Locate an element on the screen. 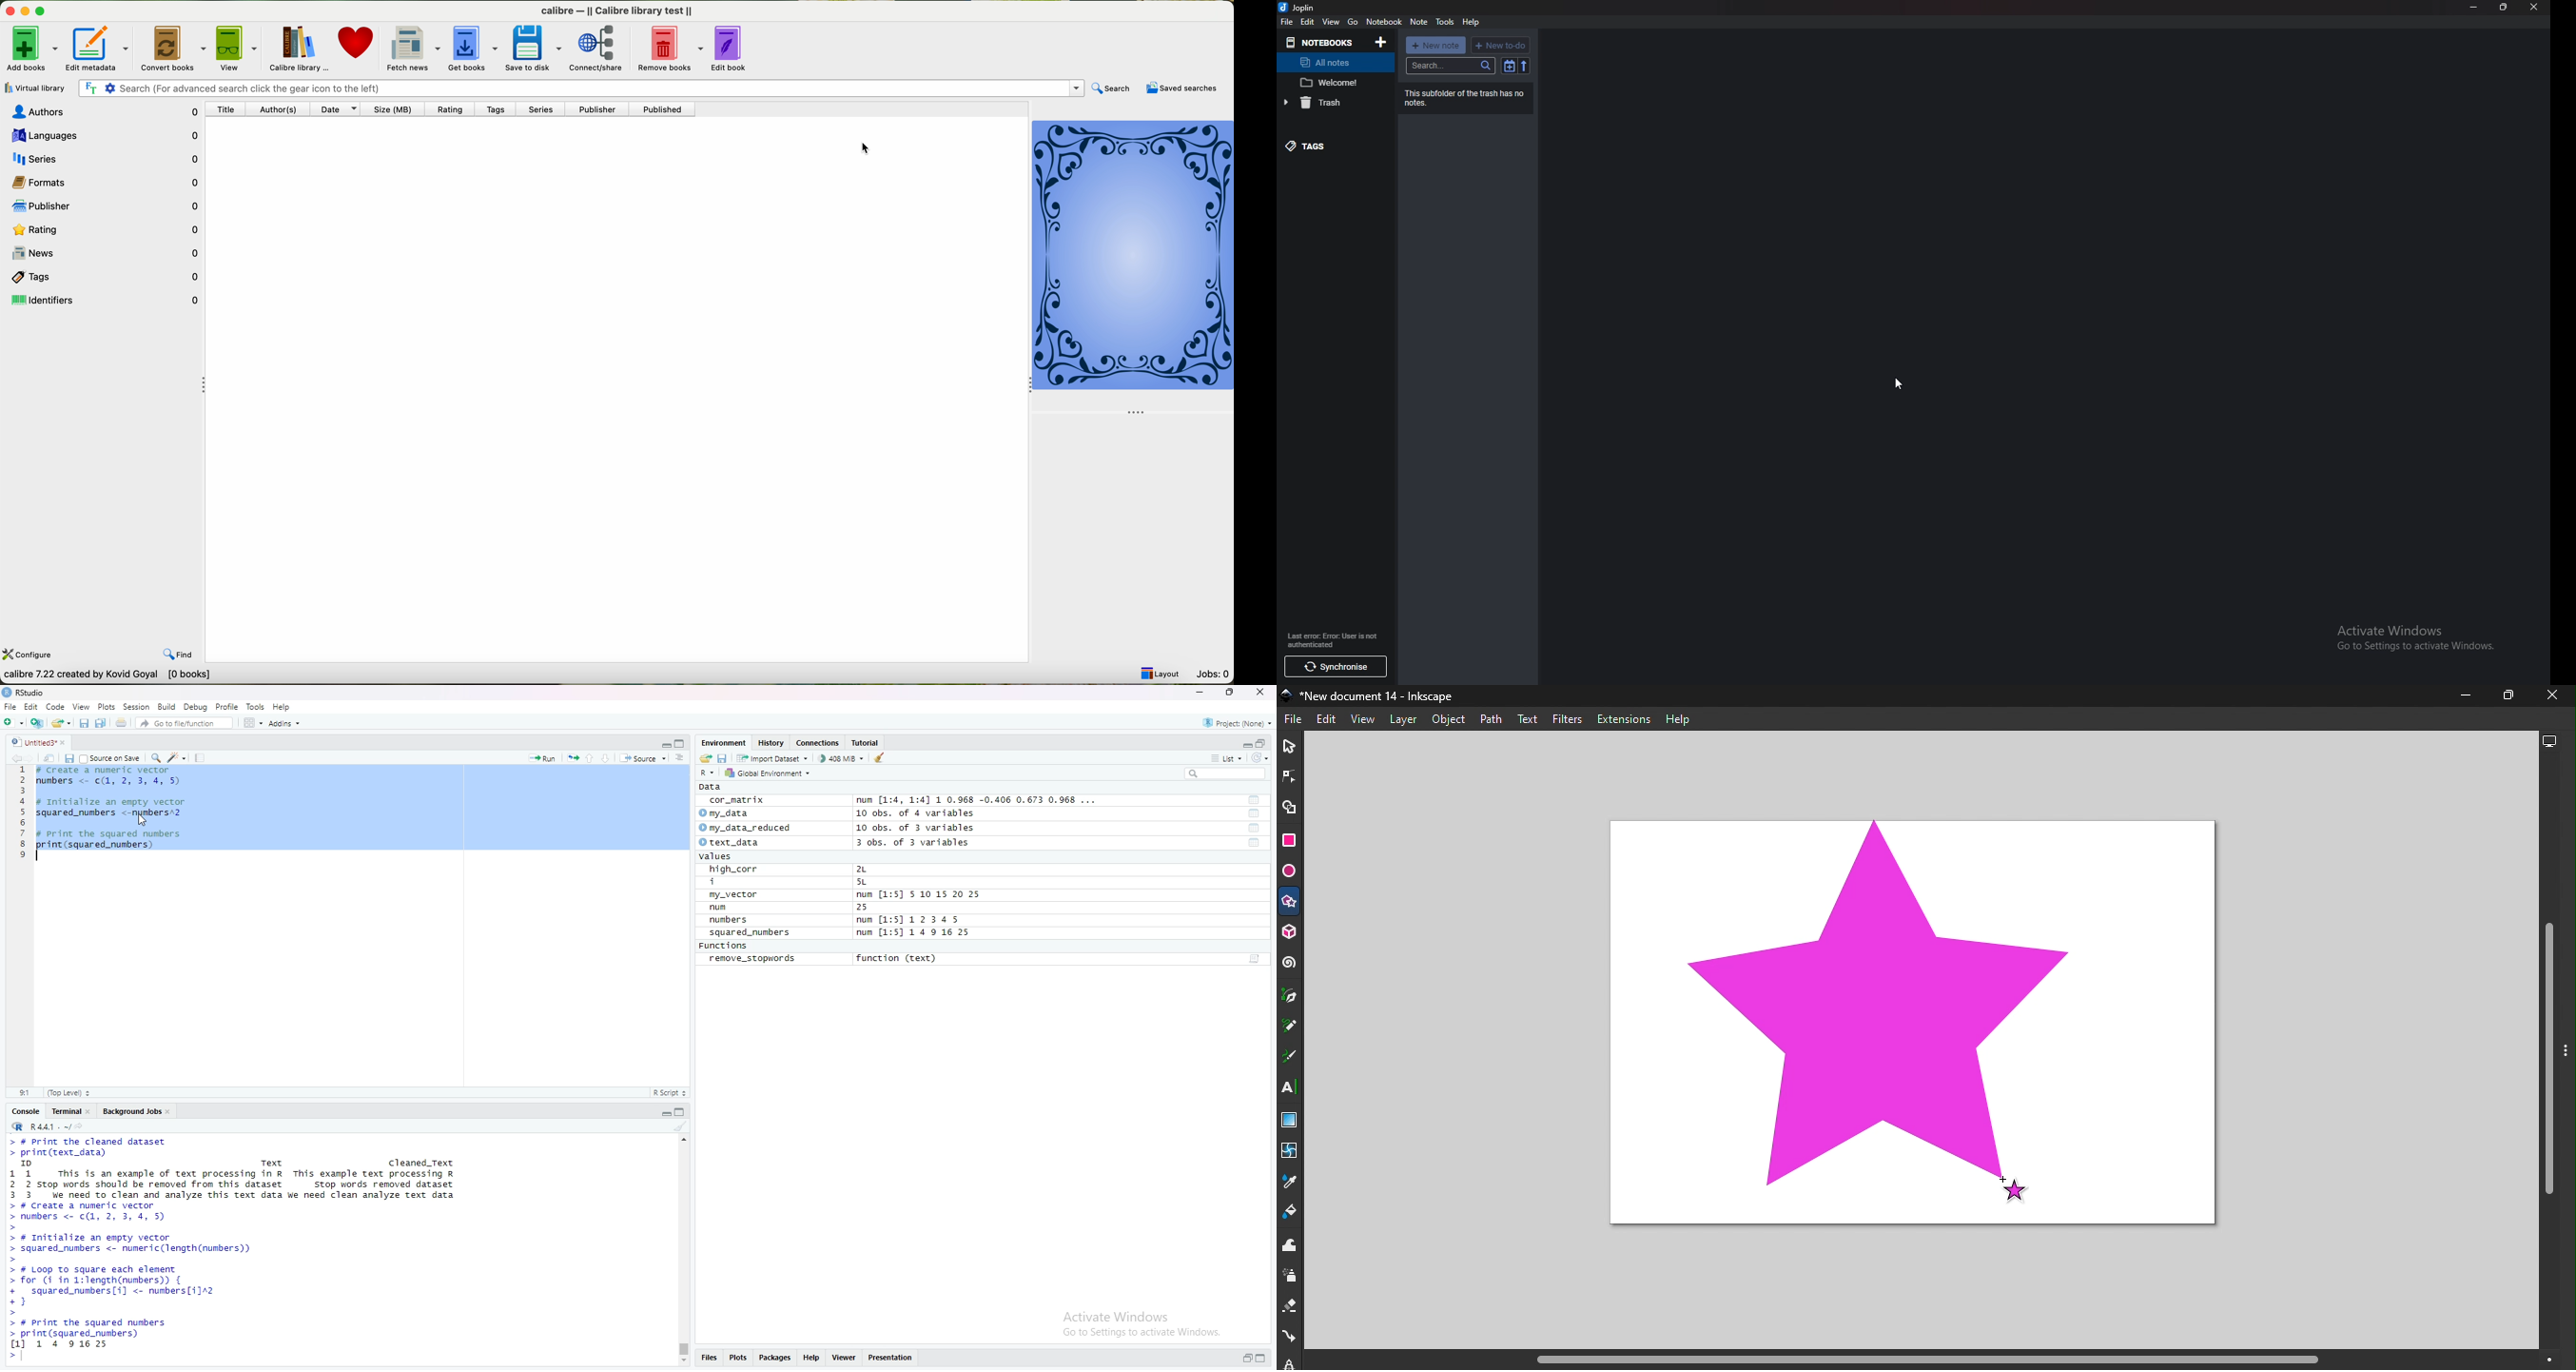 The height and width of the screenshot is (1372, 2576). Viewer is located at coordinates (844, 1359).